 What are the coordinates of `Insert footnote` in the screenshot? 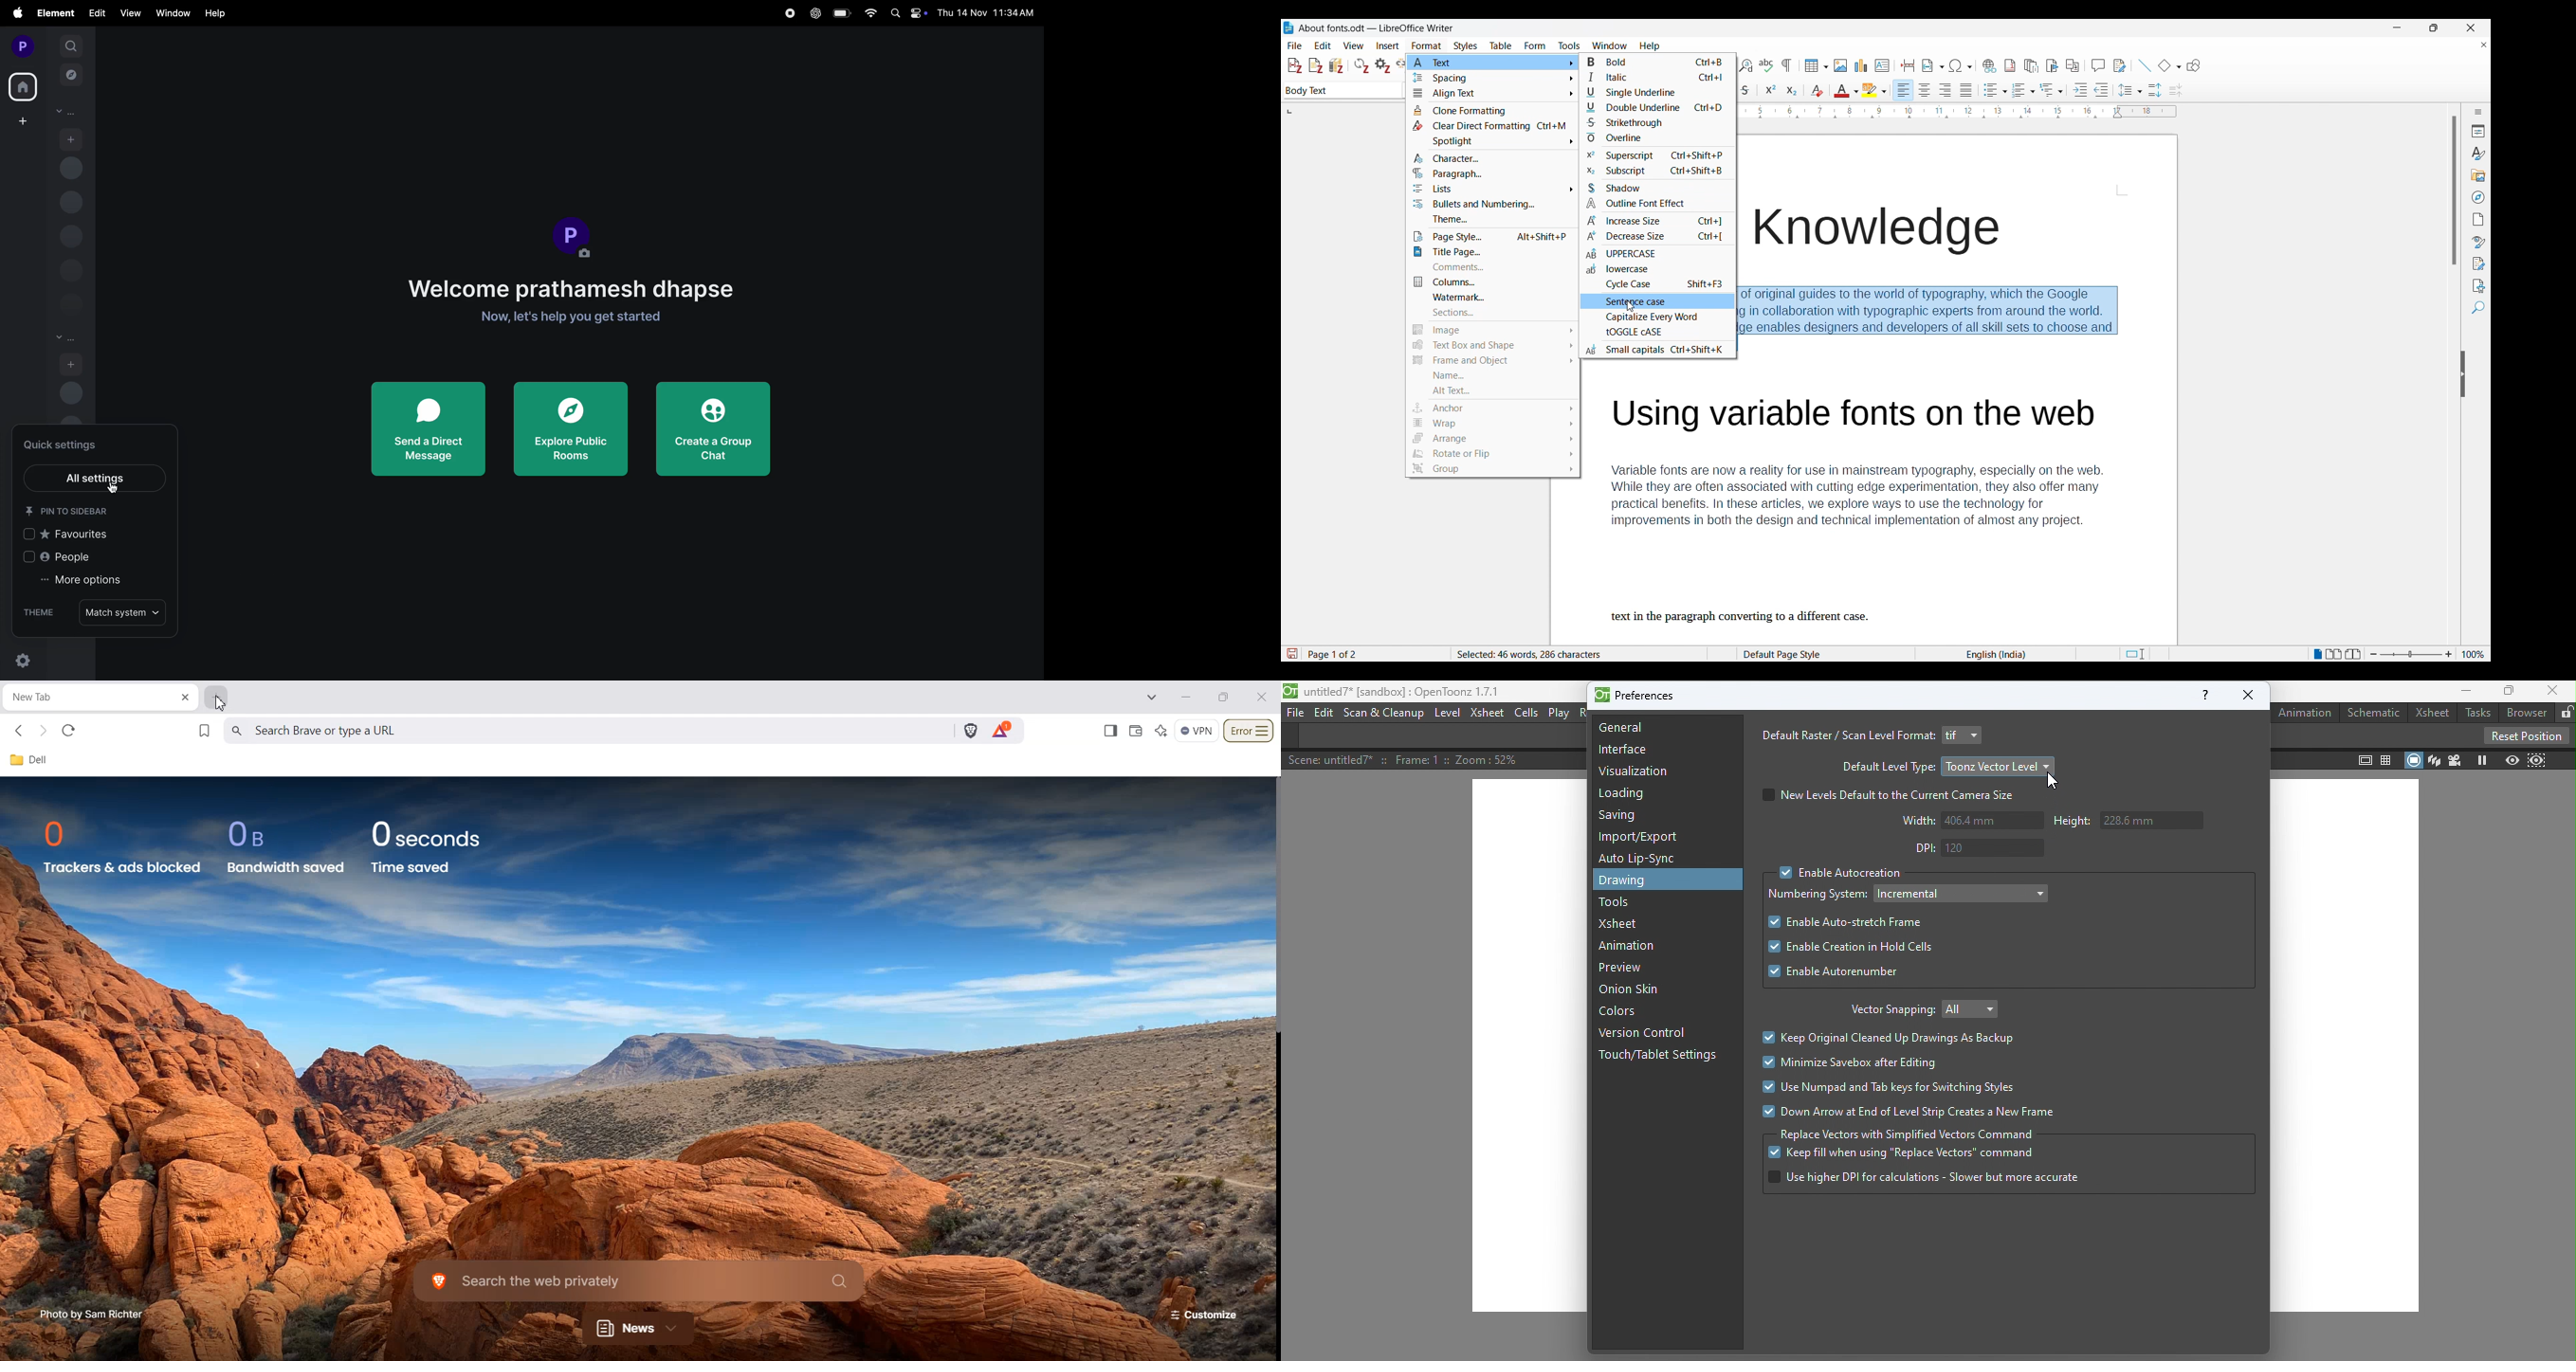 It's located at (2010, 66).